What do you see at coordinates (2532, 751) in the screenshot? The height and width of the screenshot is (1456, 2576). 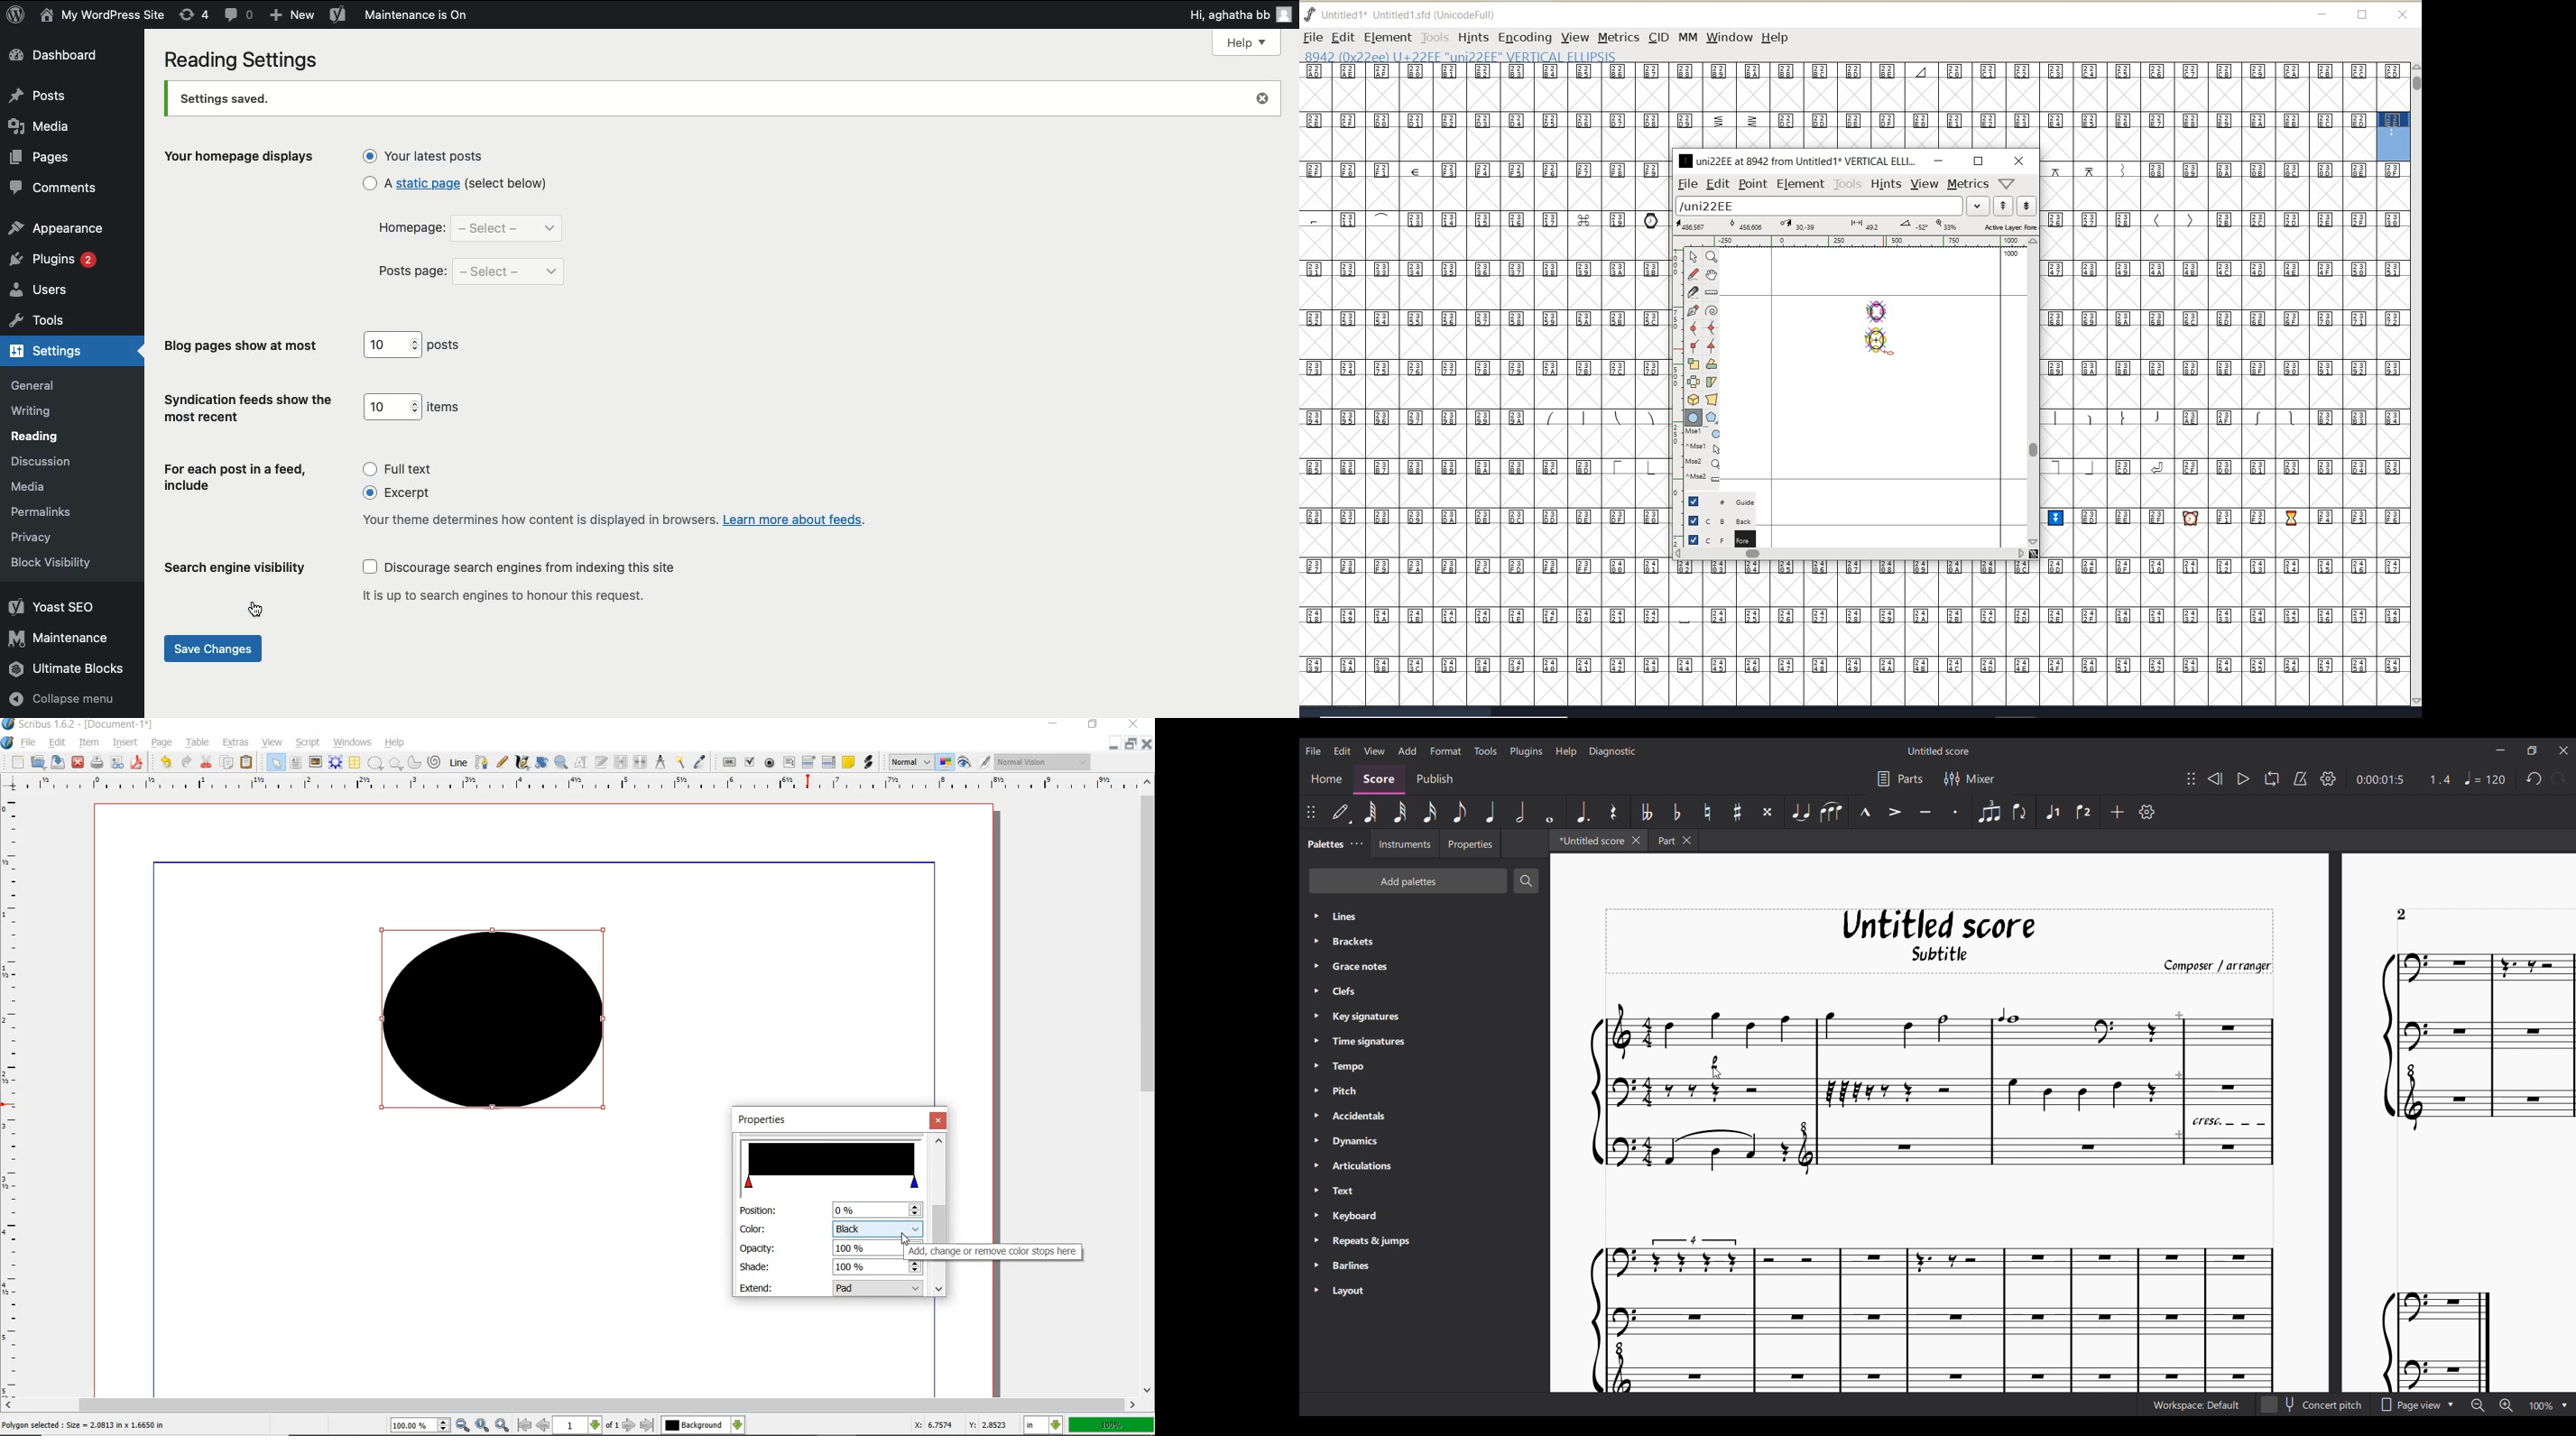 I see `Show interface in a smaller tab` at bounding box center [2532, 751].